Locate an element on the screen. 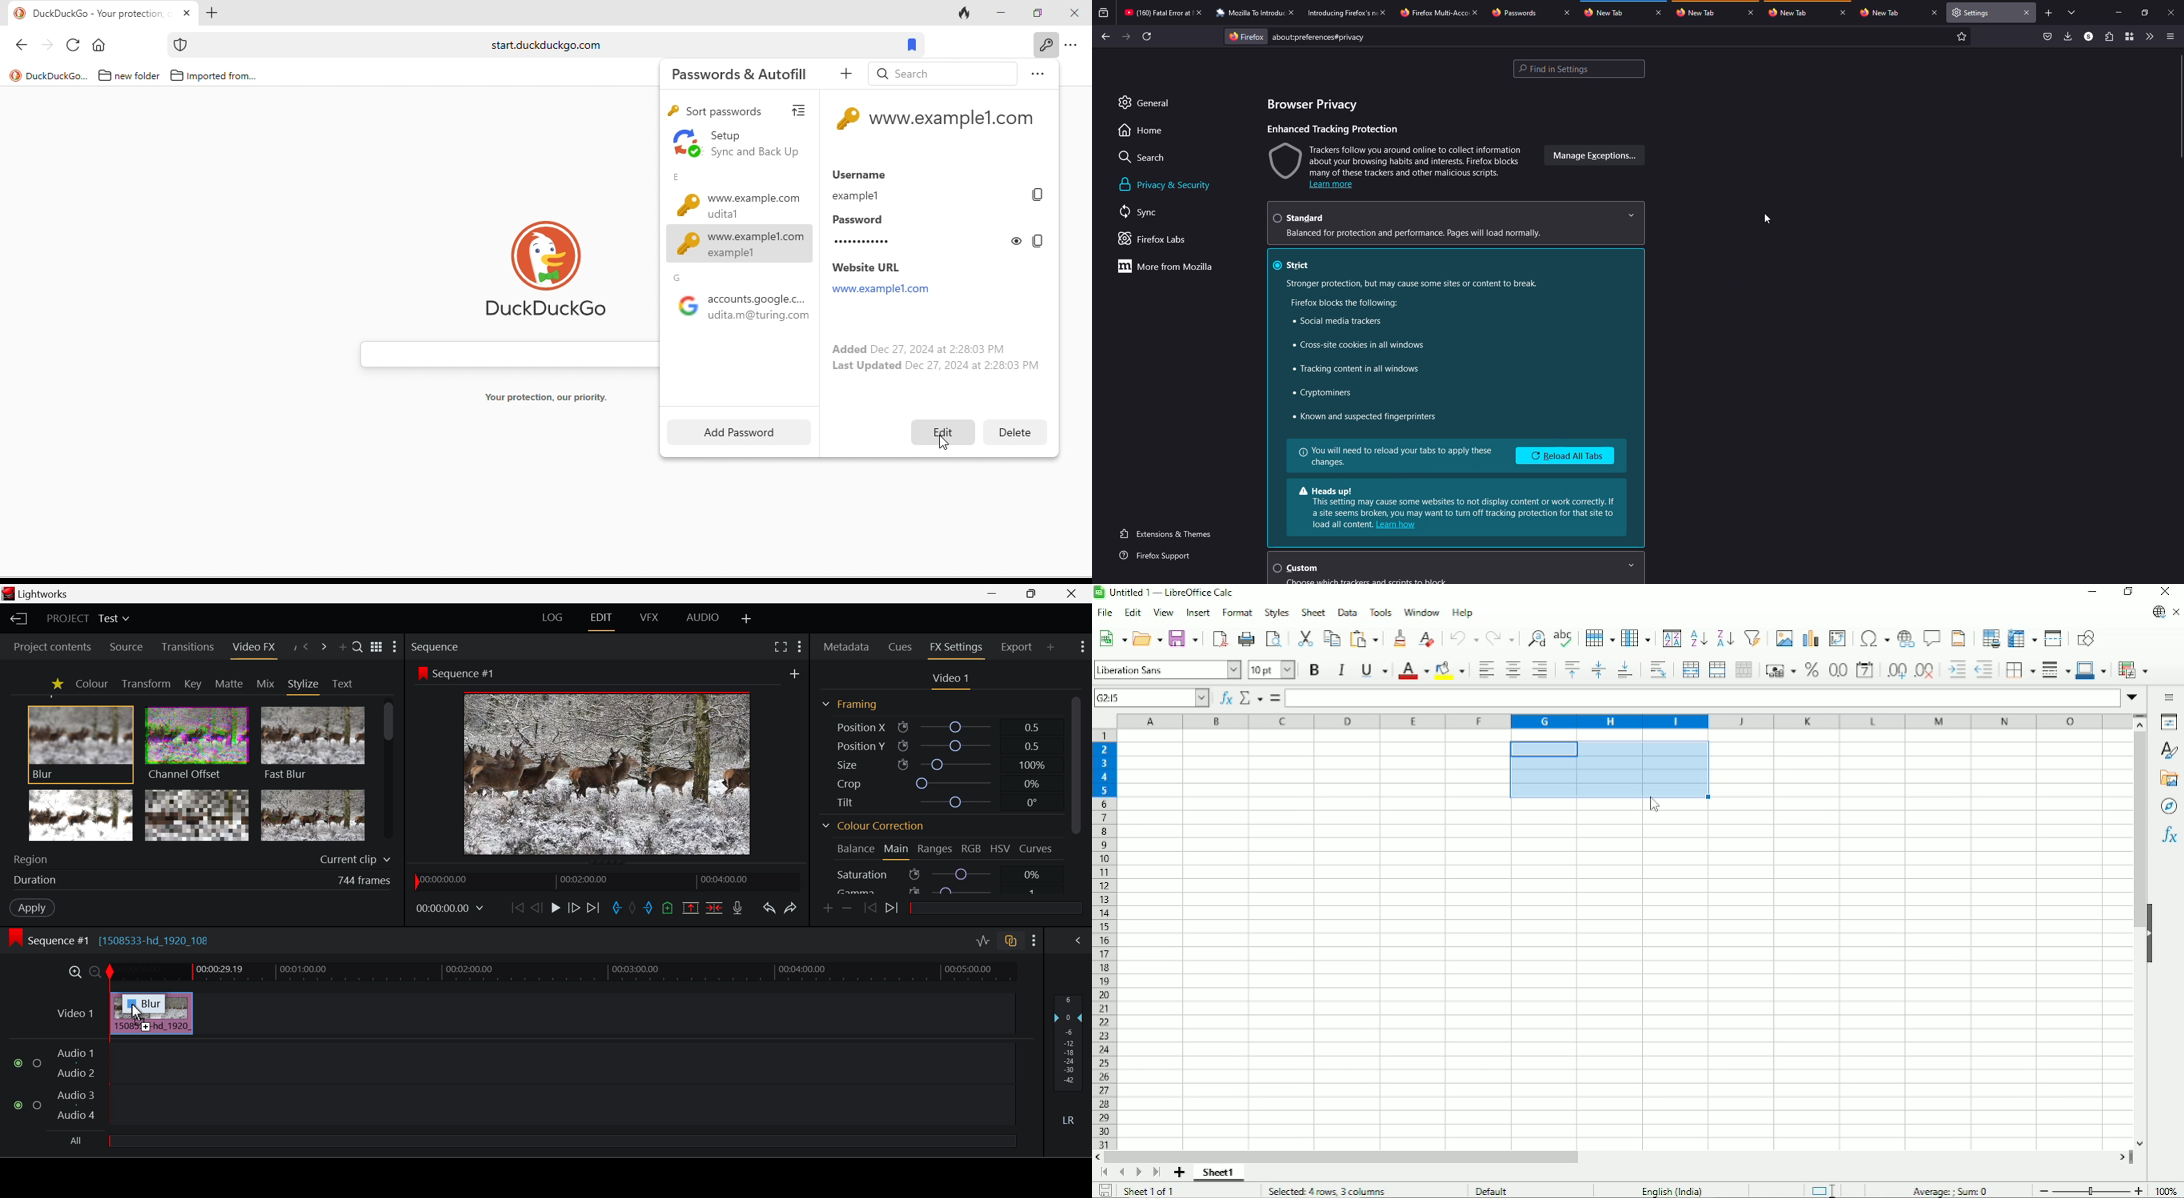 The image size is (2184, 1204). Previous Panel is located at coordinates (306, 647).